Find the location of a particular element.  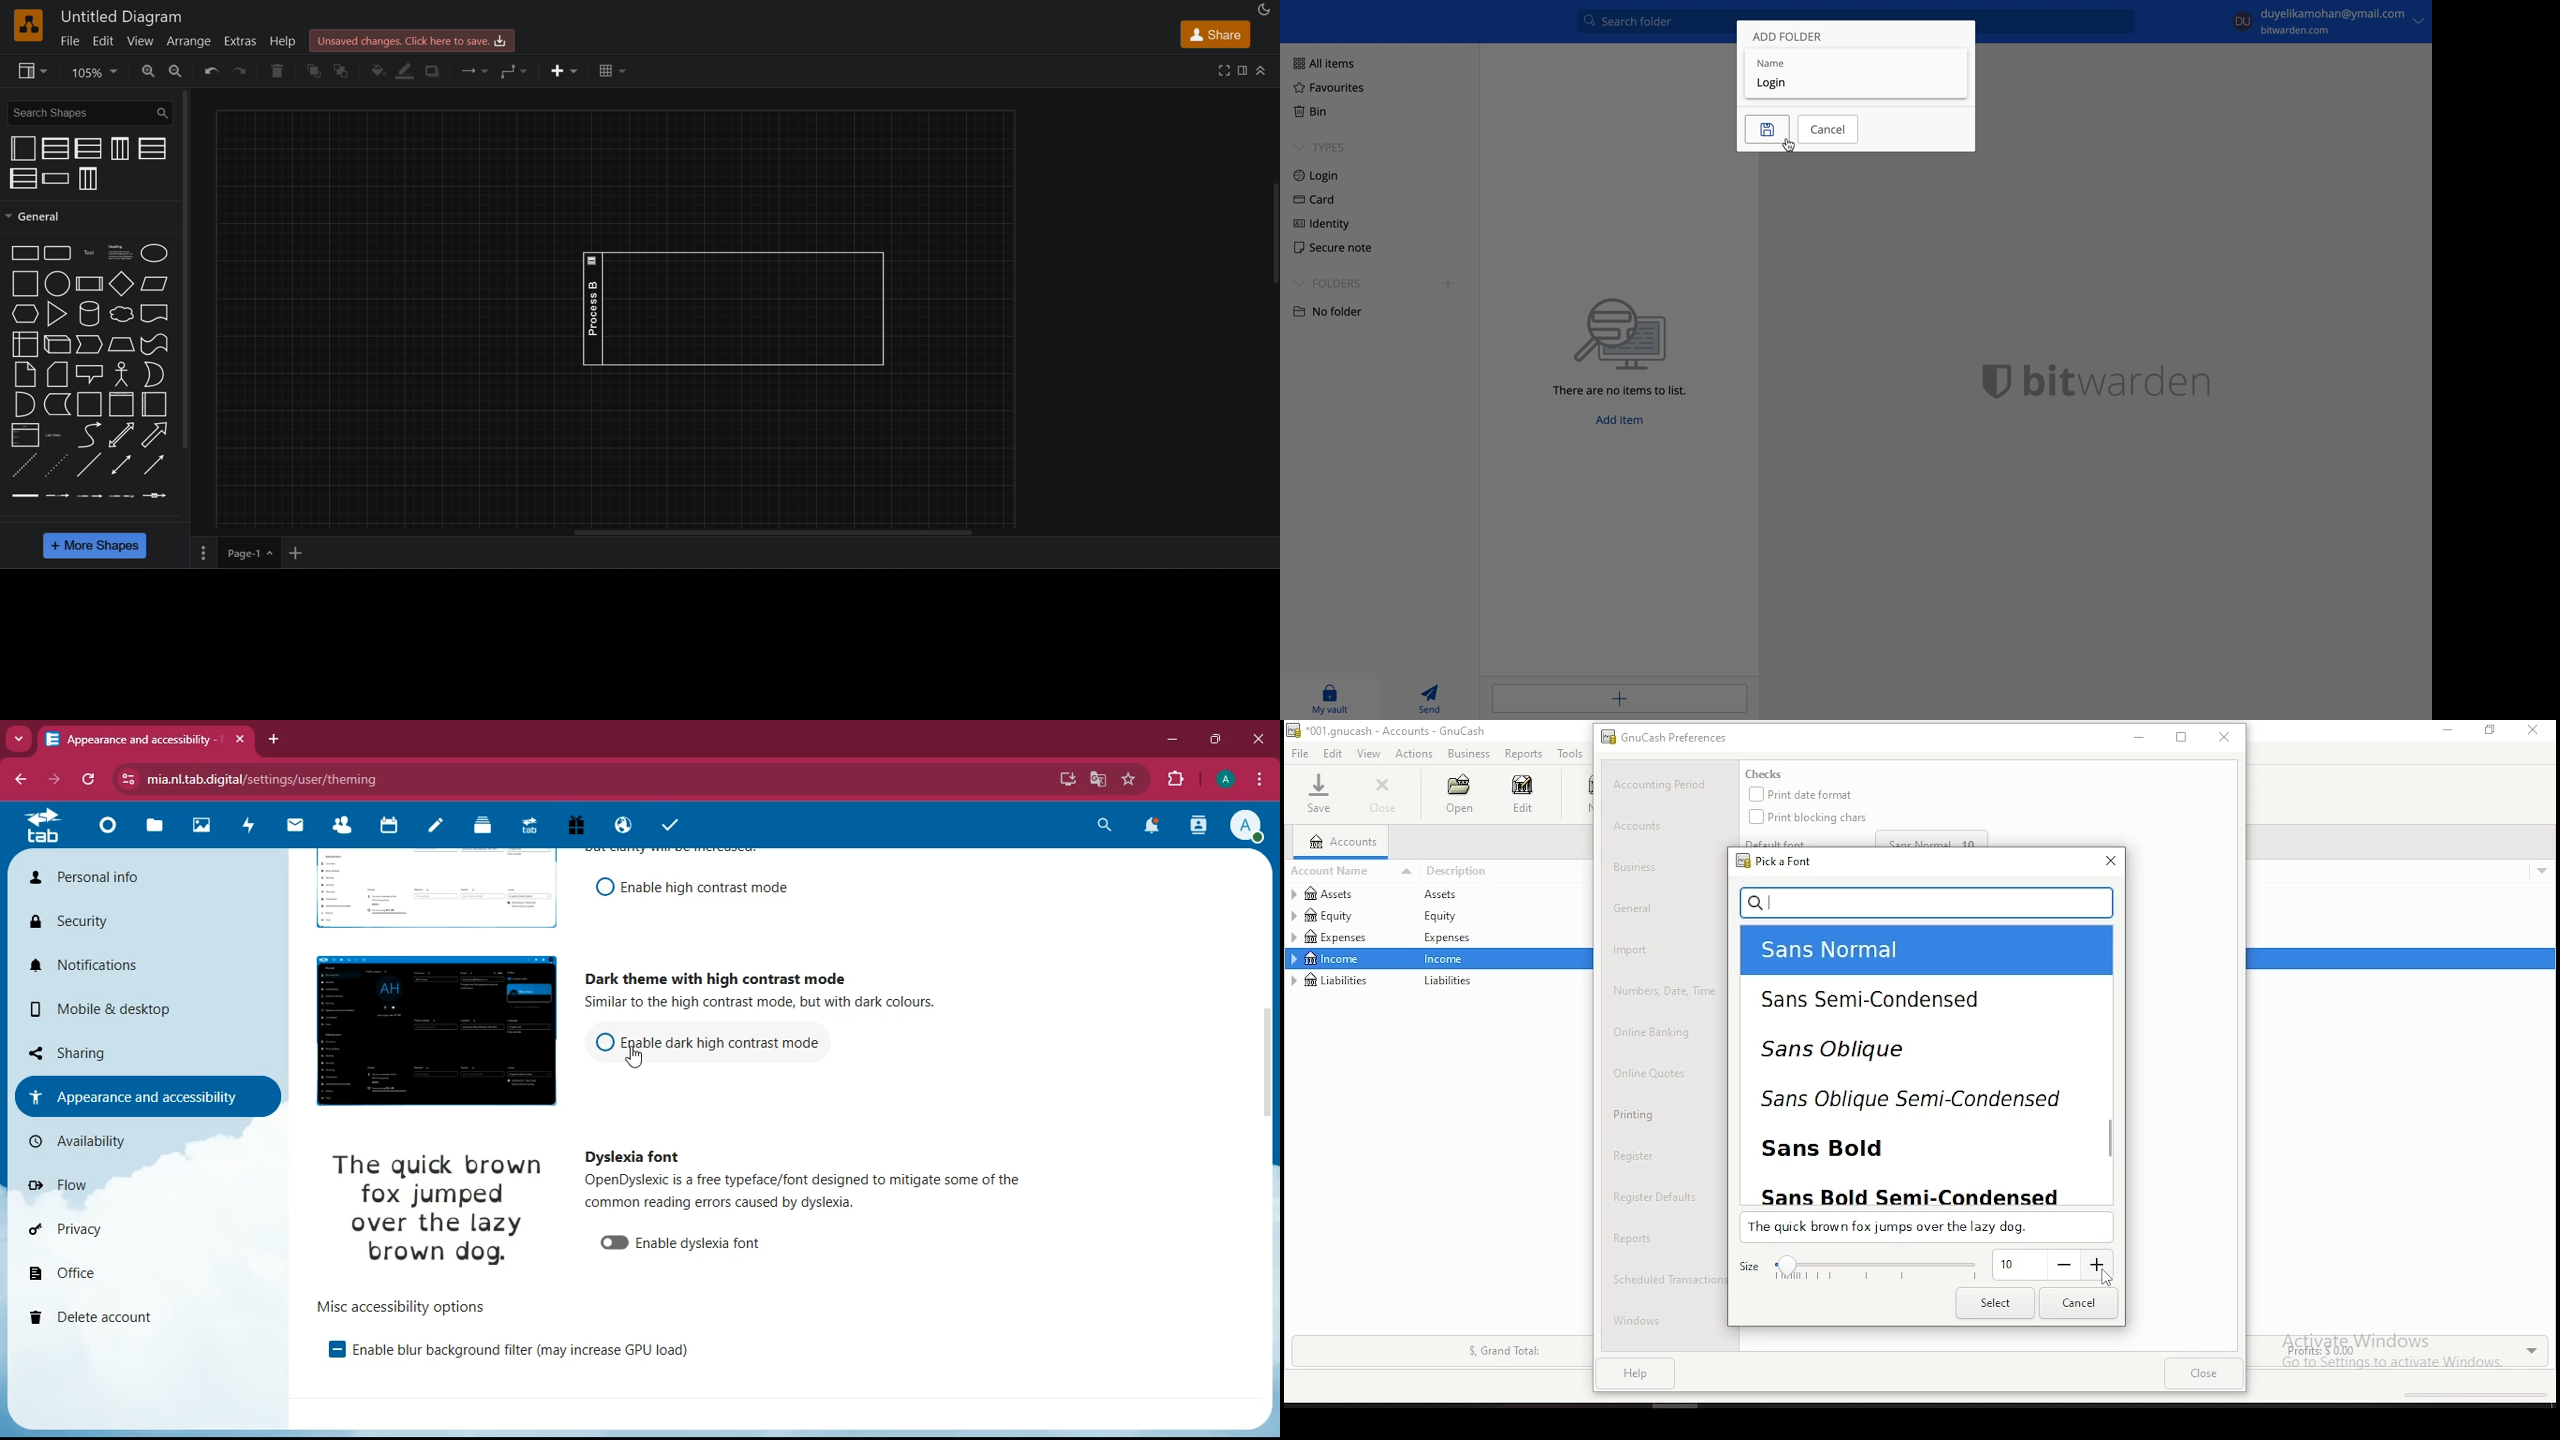

add item is located at coordinates (1622, 423).